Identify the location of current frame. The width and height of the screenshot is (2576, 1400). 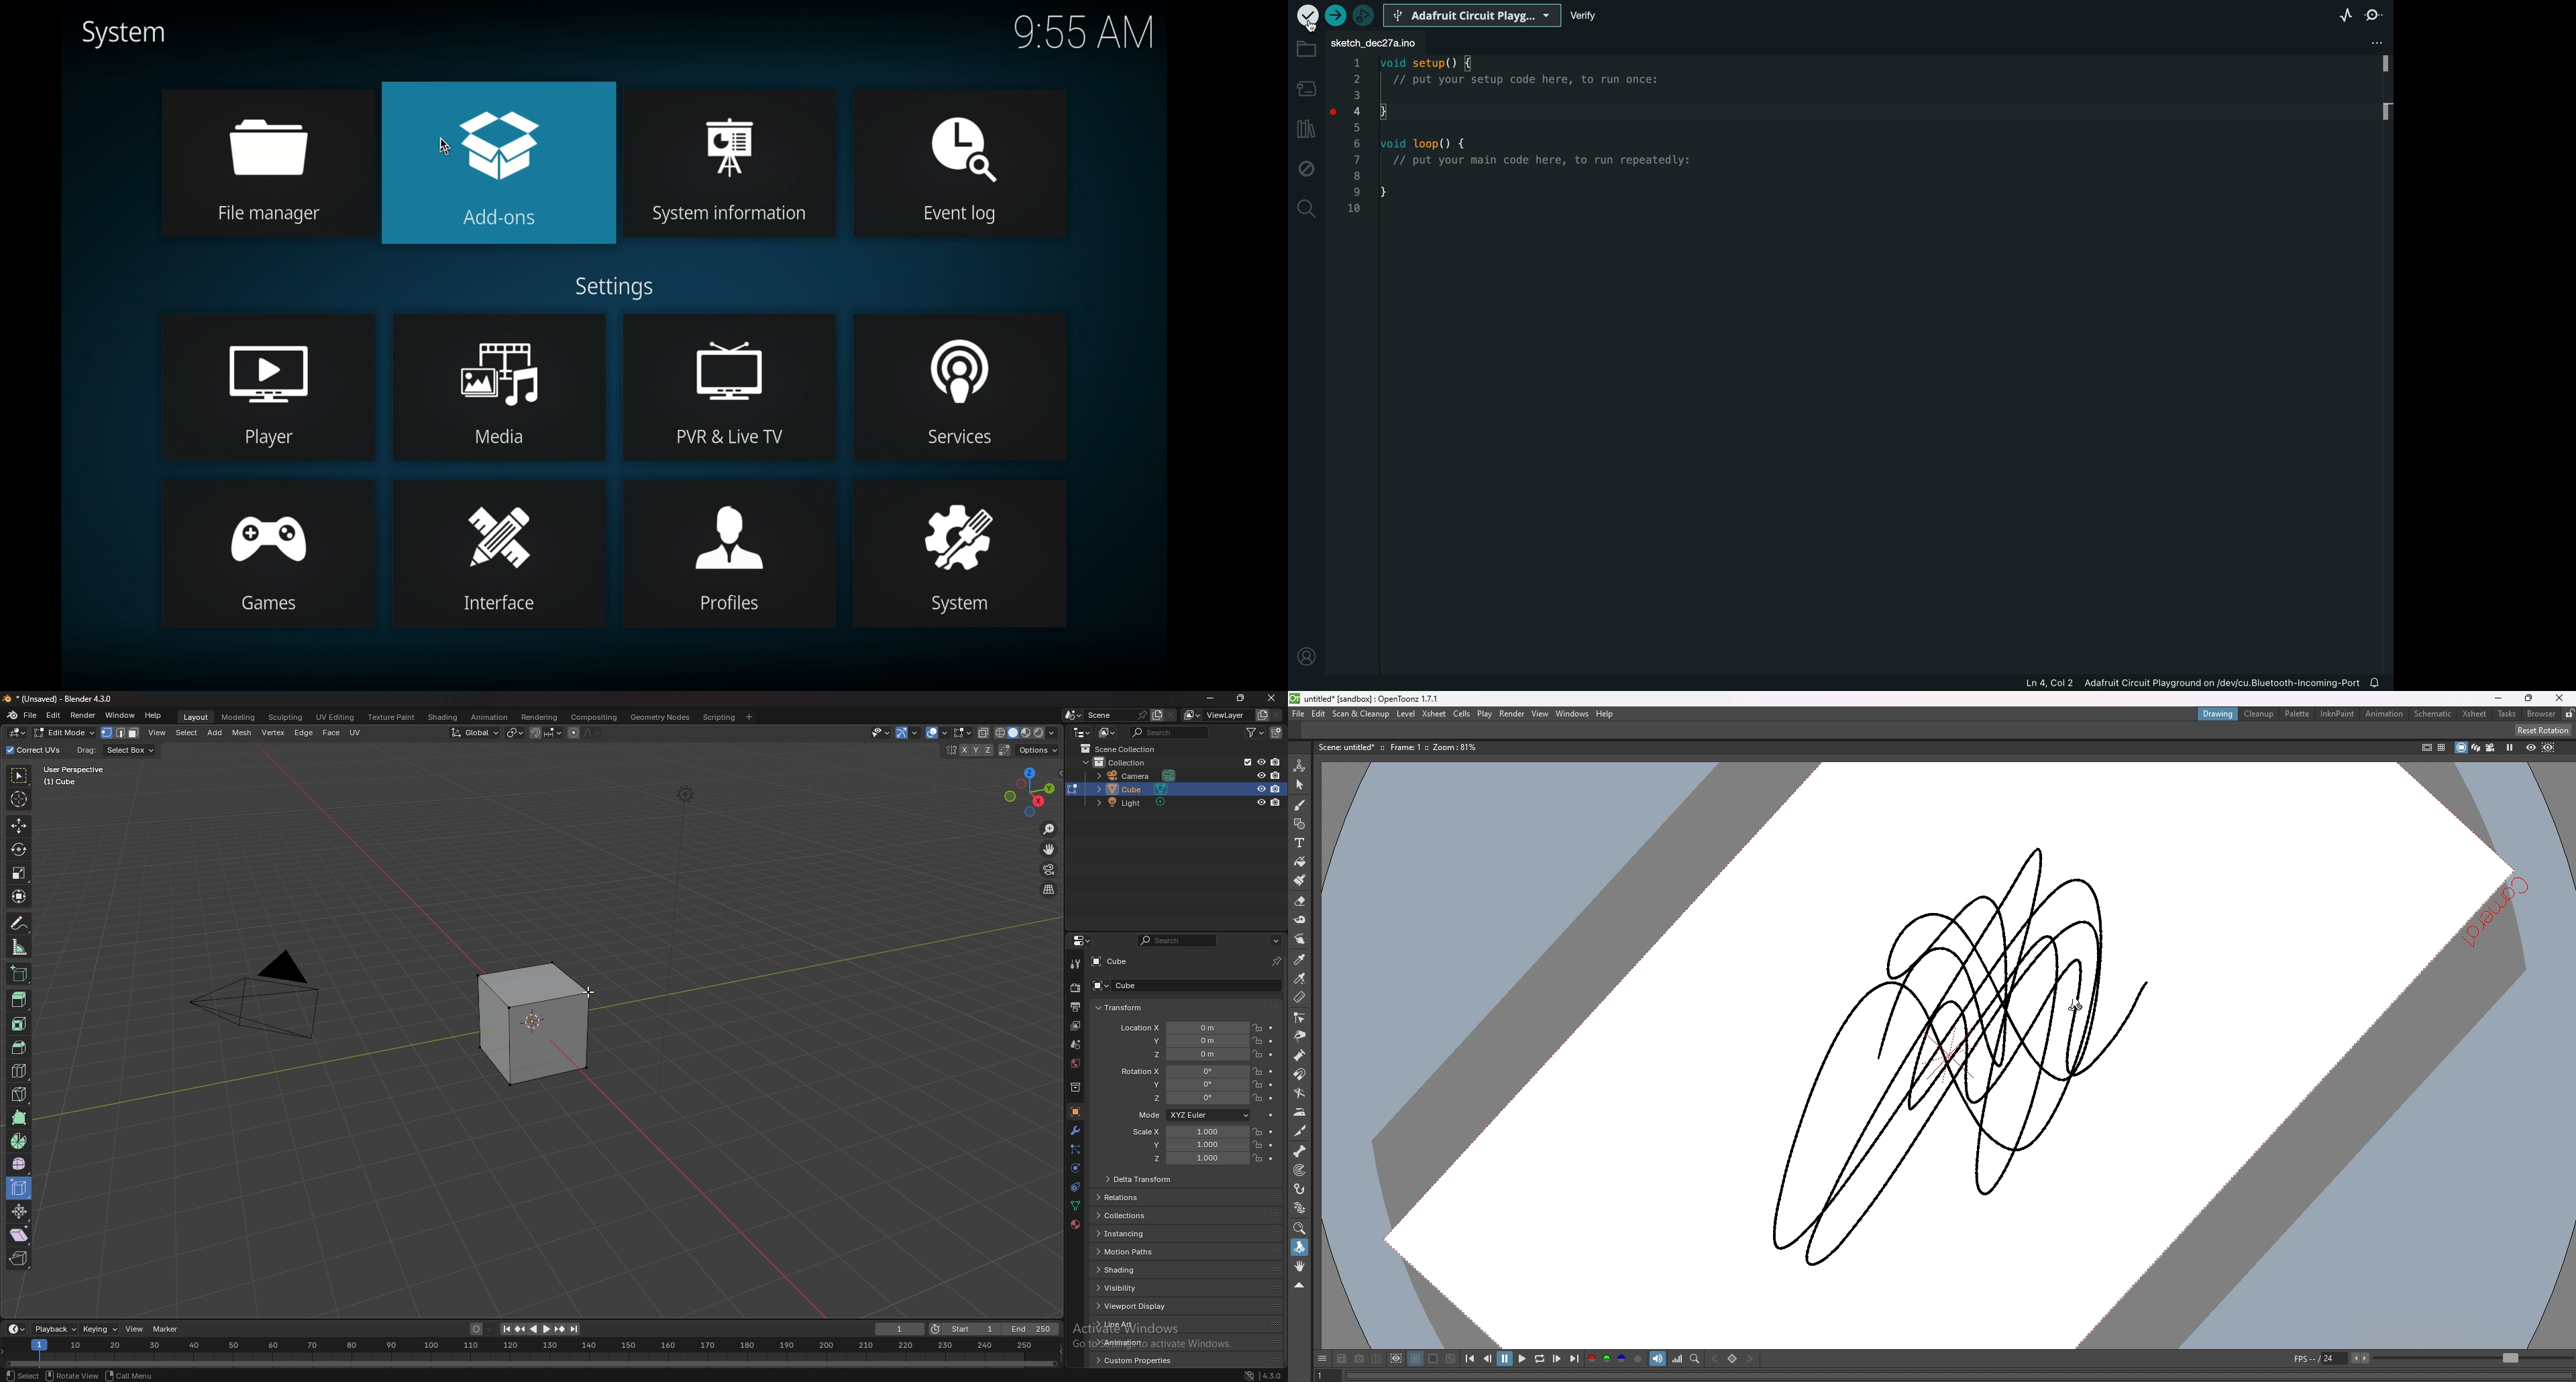
(899, 1329).